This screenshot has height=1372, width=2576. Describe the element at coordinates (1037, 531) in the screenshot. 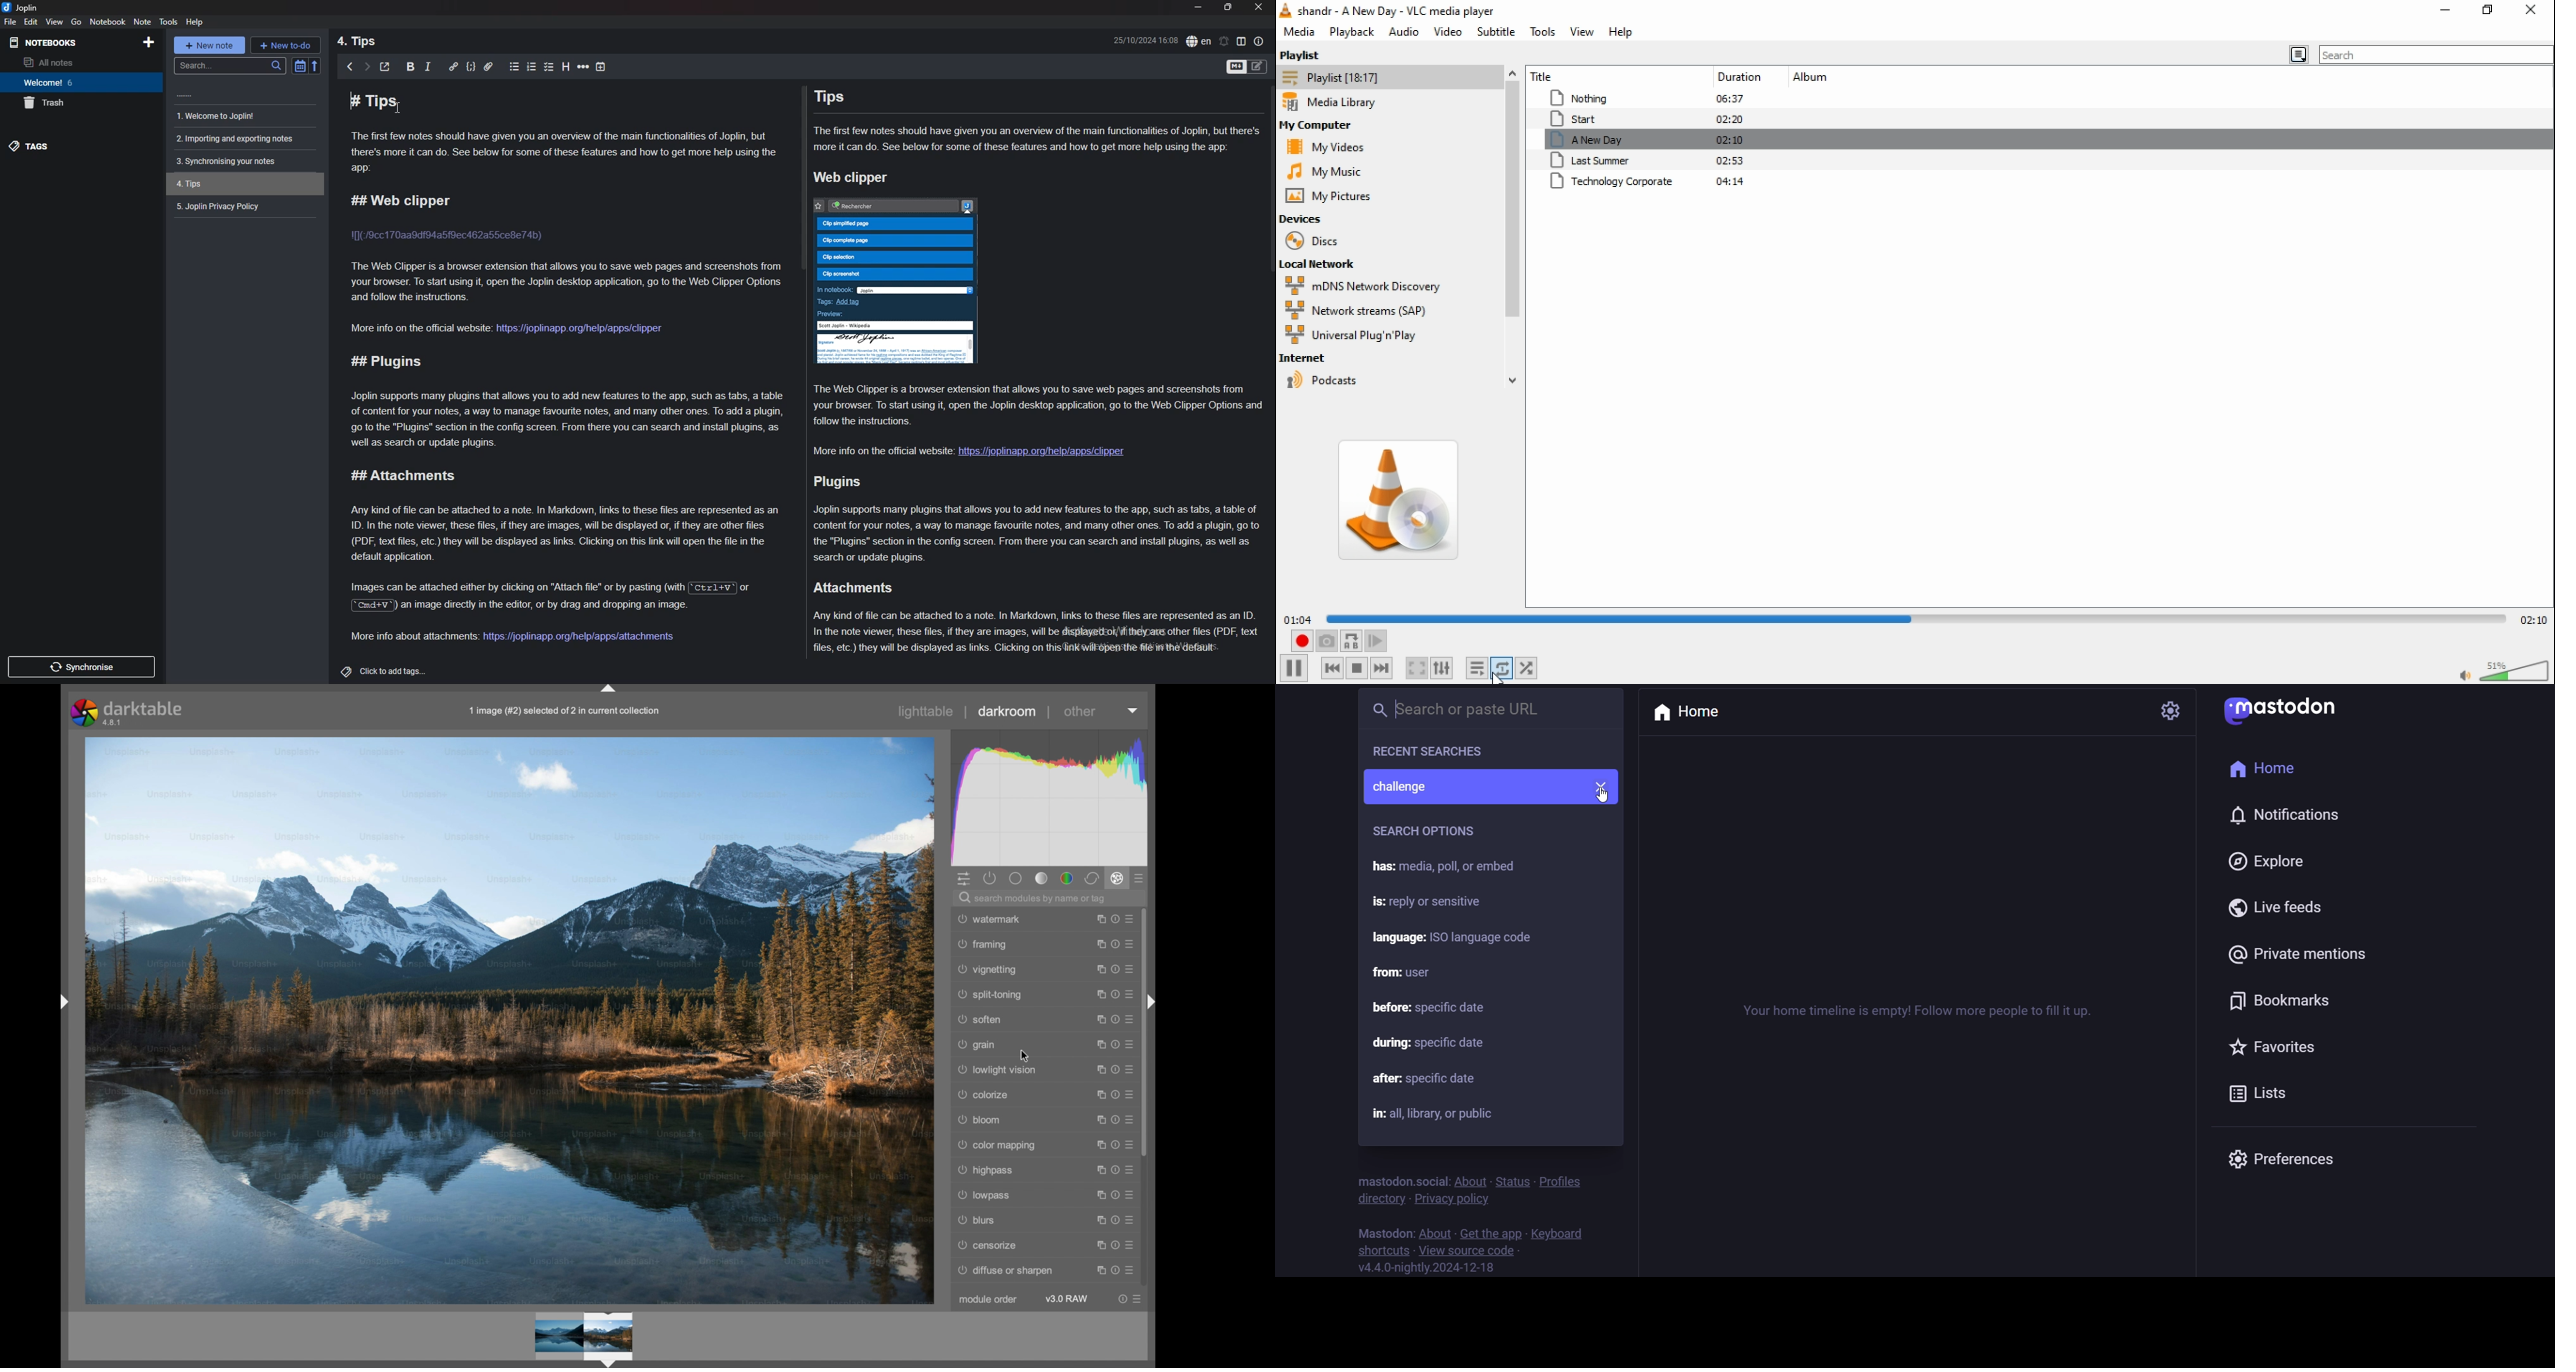

I see `Joplin supports many plugins that allows you to add new features to the app, such as tabs, a table of
content for your notes, a way to manage favourite notes, and many other ones. To add a plugin, go to
the "Plugins" section in the config screen. From there you can search and install plugins, as well as.
search or update plugins.` at that location.